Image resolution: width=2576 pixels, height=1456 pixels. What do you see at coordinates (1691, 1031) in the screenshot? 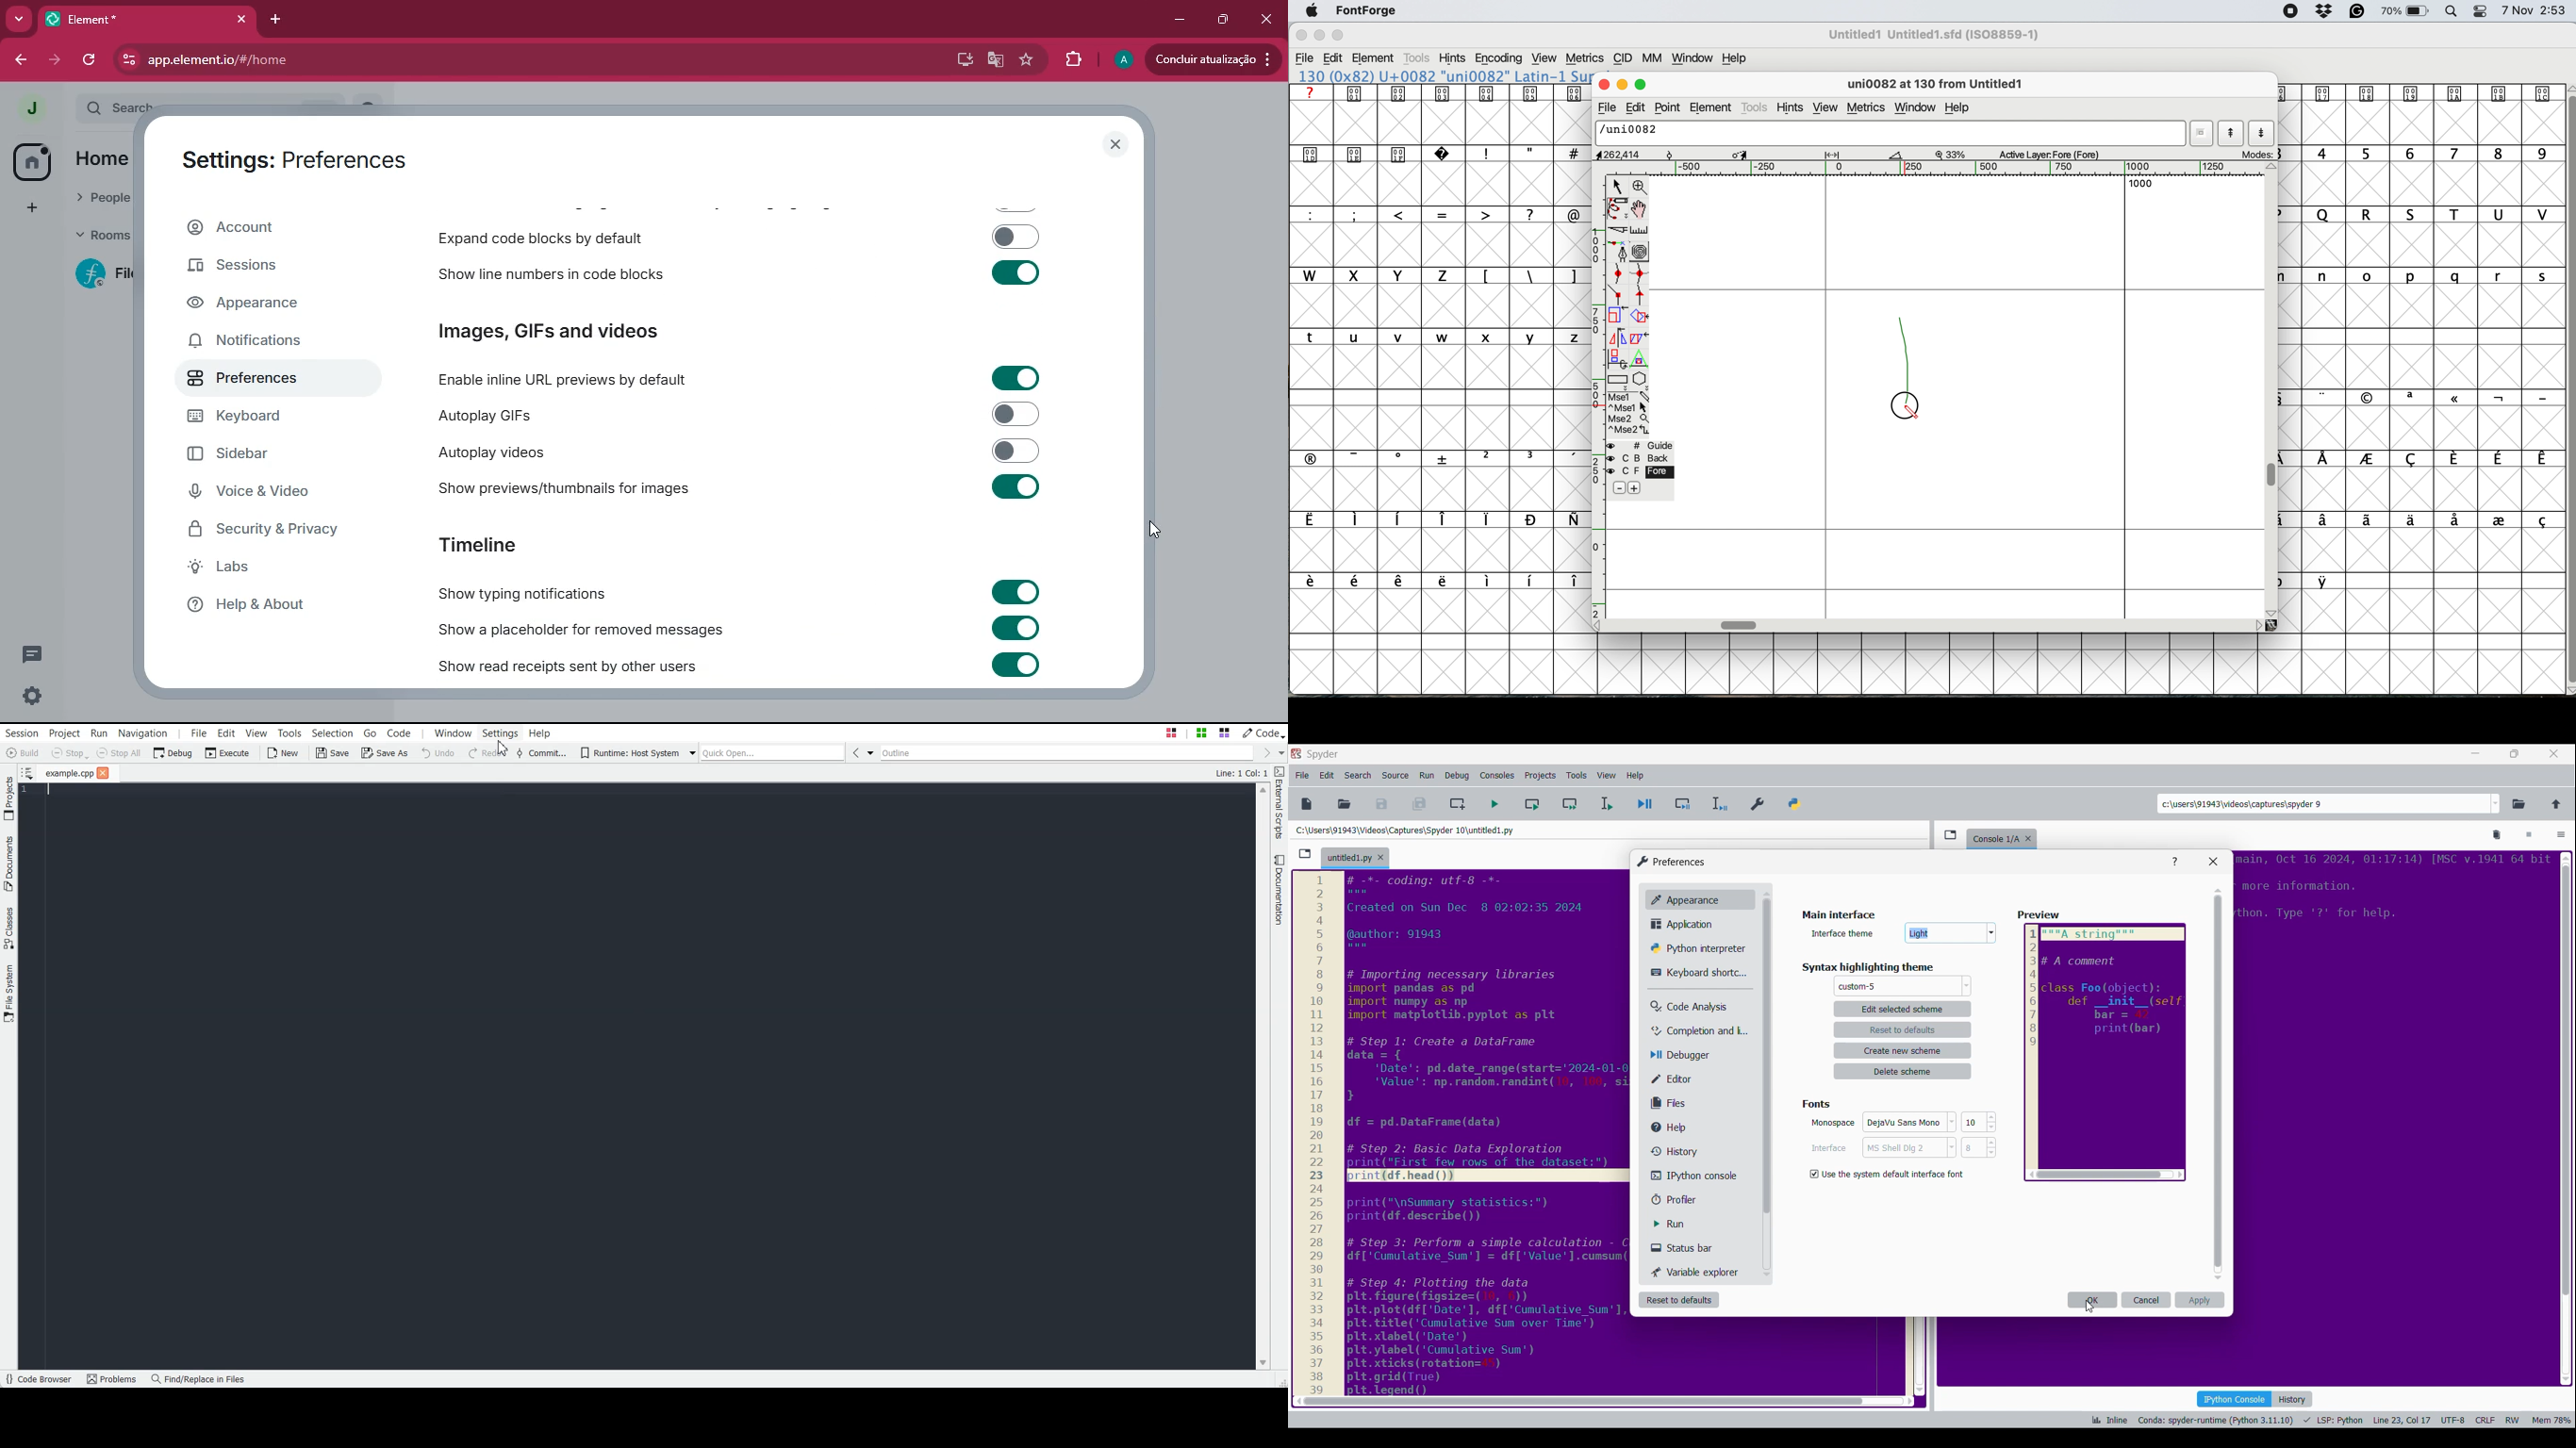
I see `Completion and linting` at bounding box center [1691, 1031].